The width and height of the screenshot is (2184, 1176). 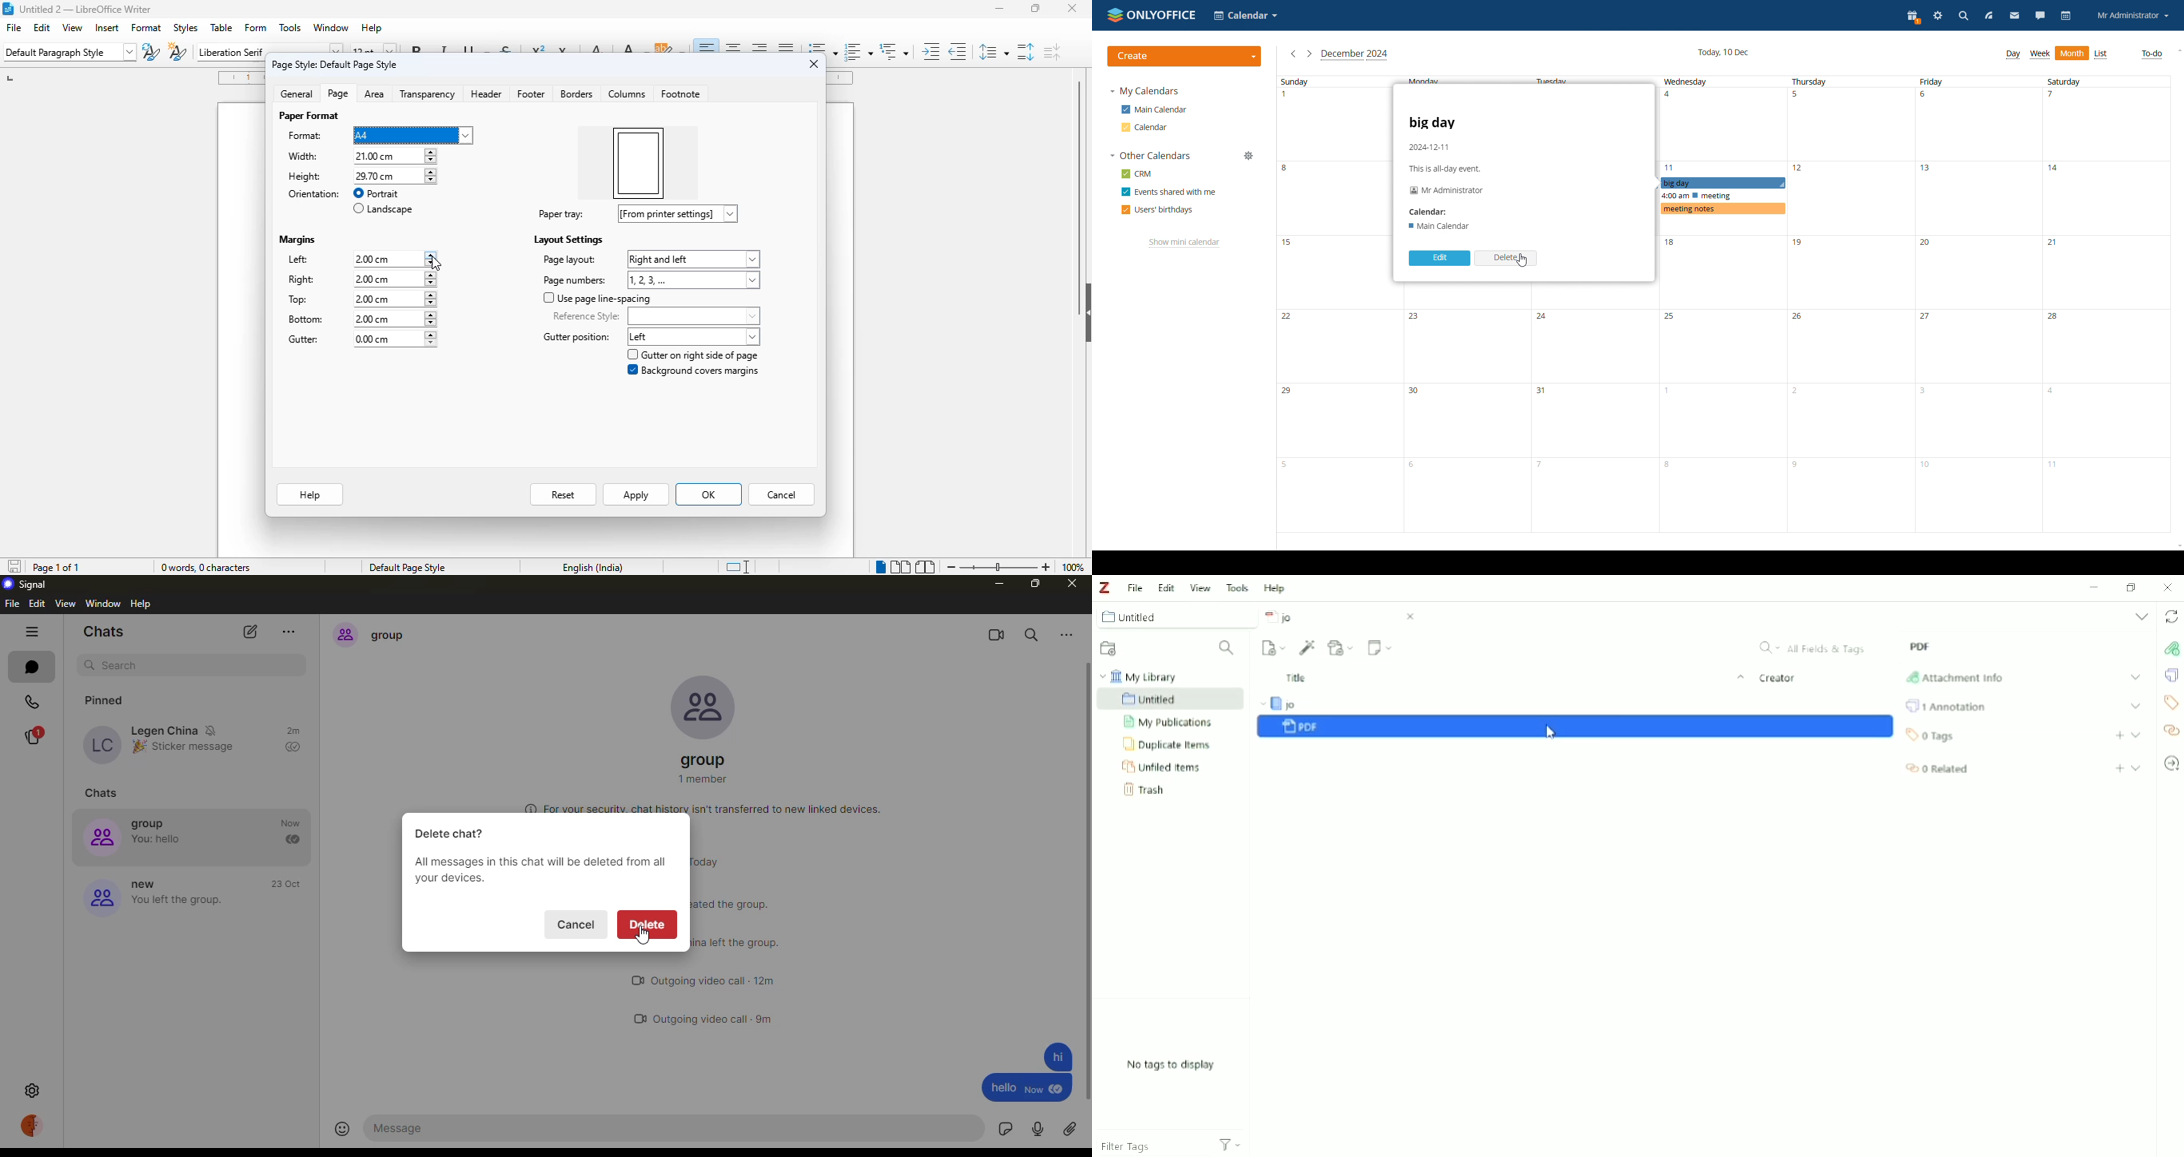 What do you see at coordinates (102, 633) in the screenshot?
I see `chats` at bounding box center [102, 633].